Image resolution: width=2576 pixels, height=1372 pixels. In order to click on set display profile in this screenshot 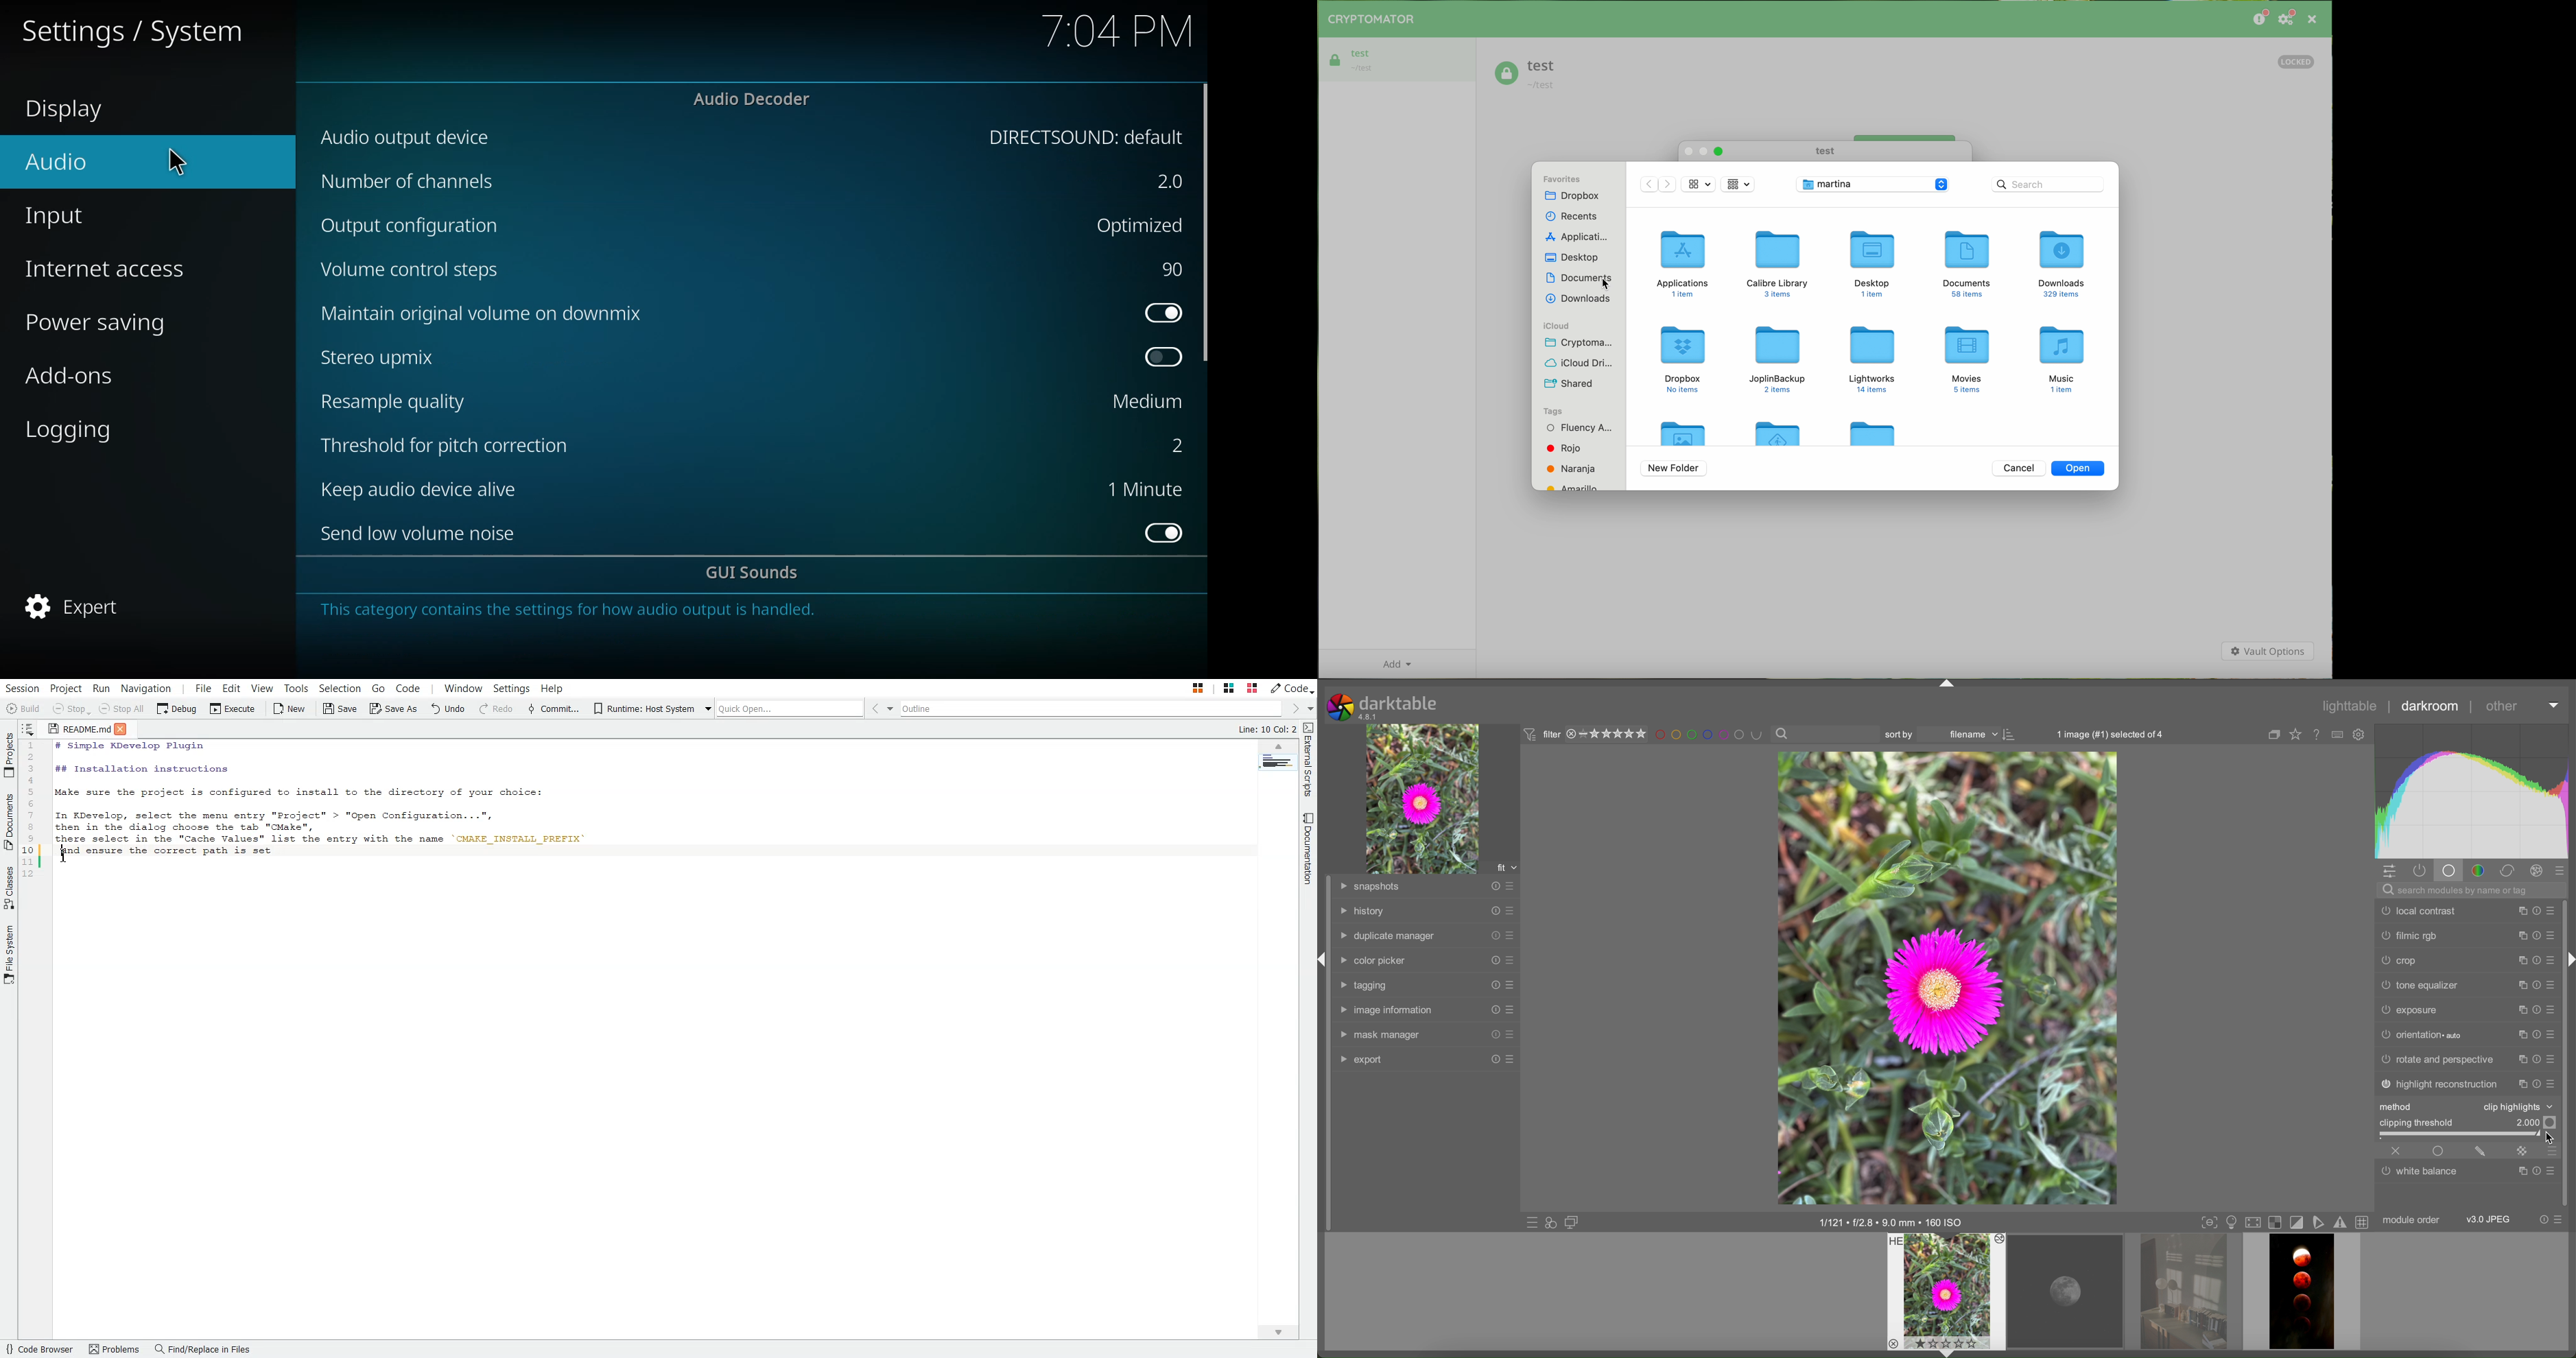, I will do `click(2254, 1223)`.